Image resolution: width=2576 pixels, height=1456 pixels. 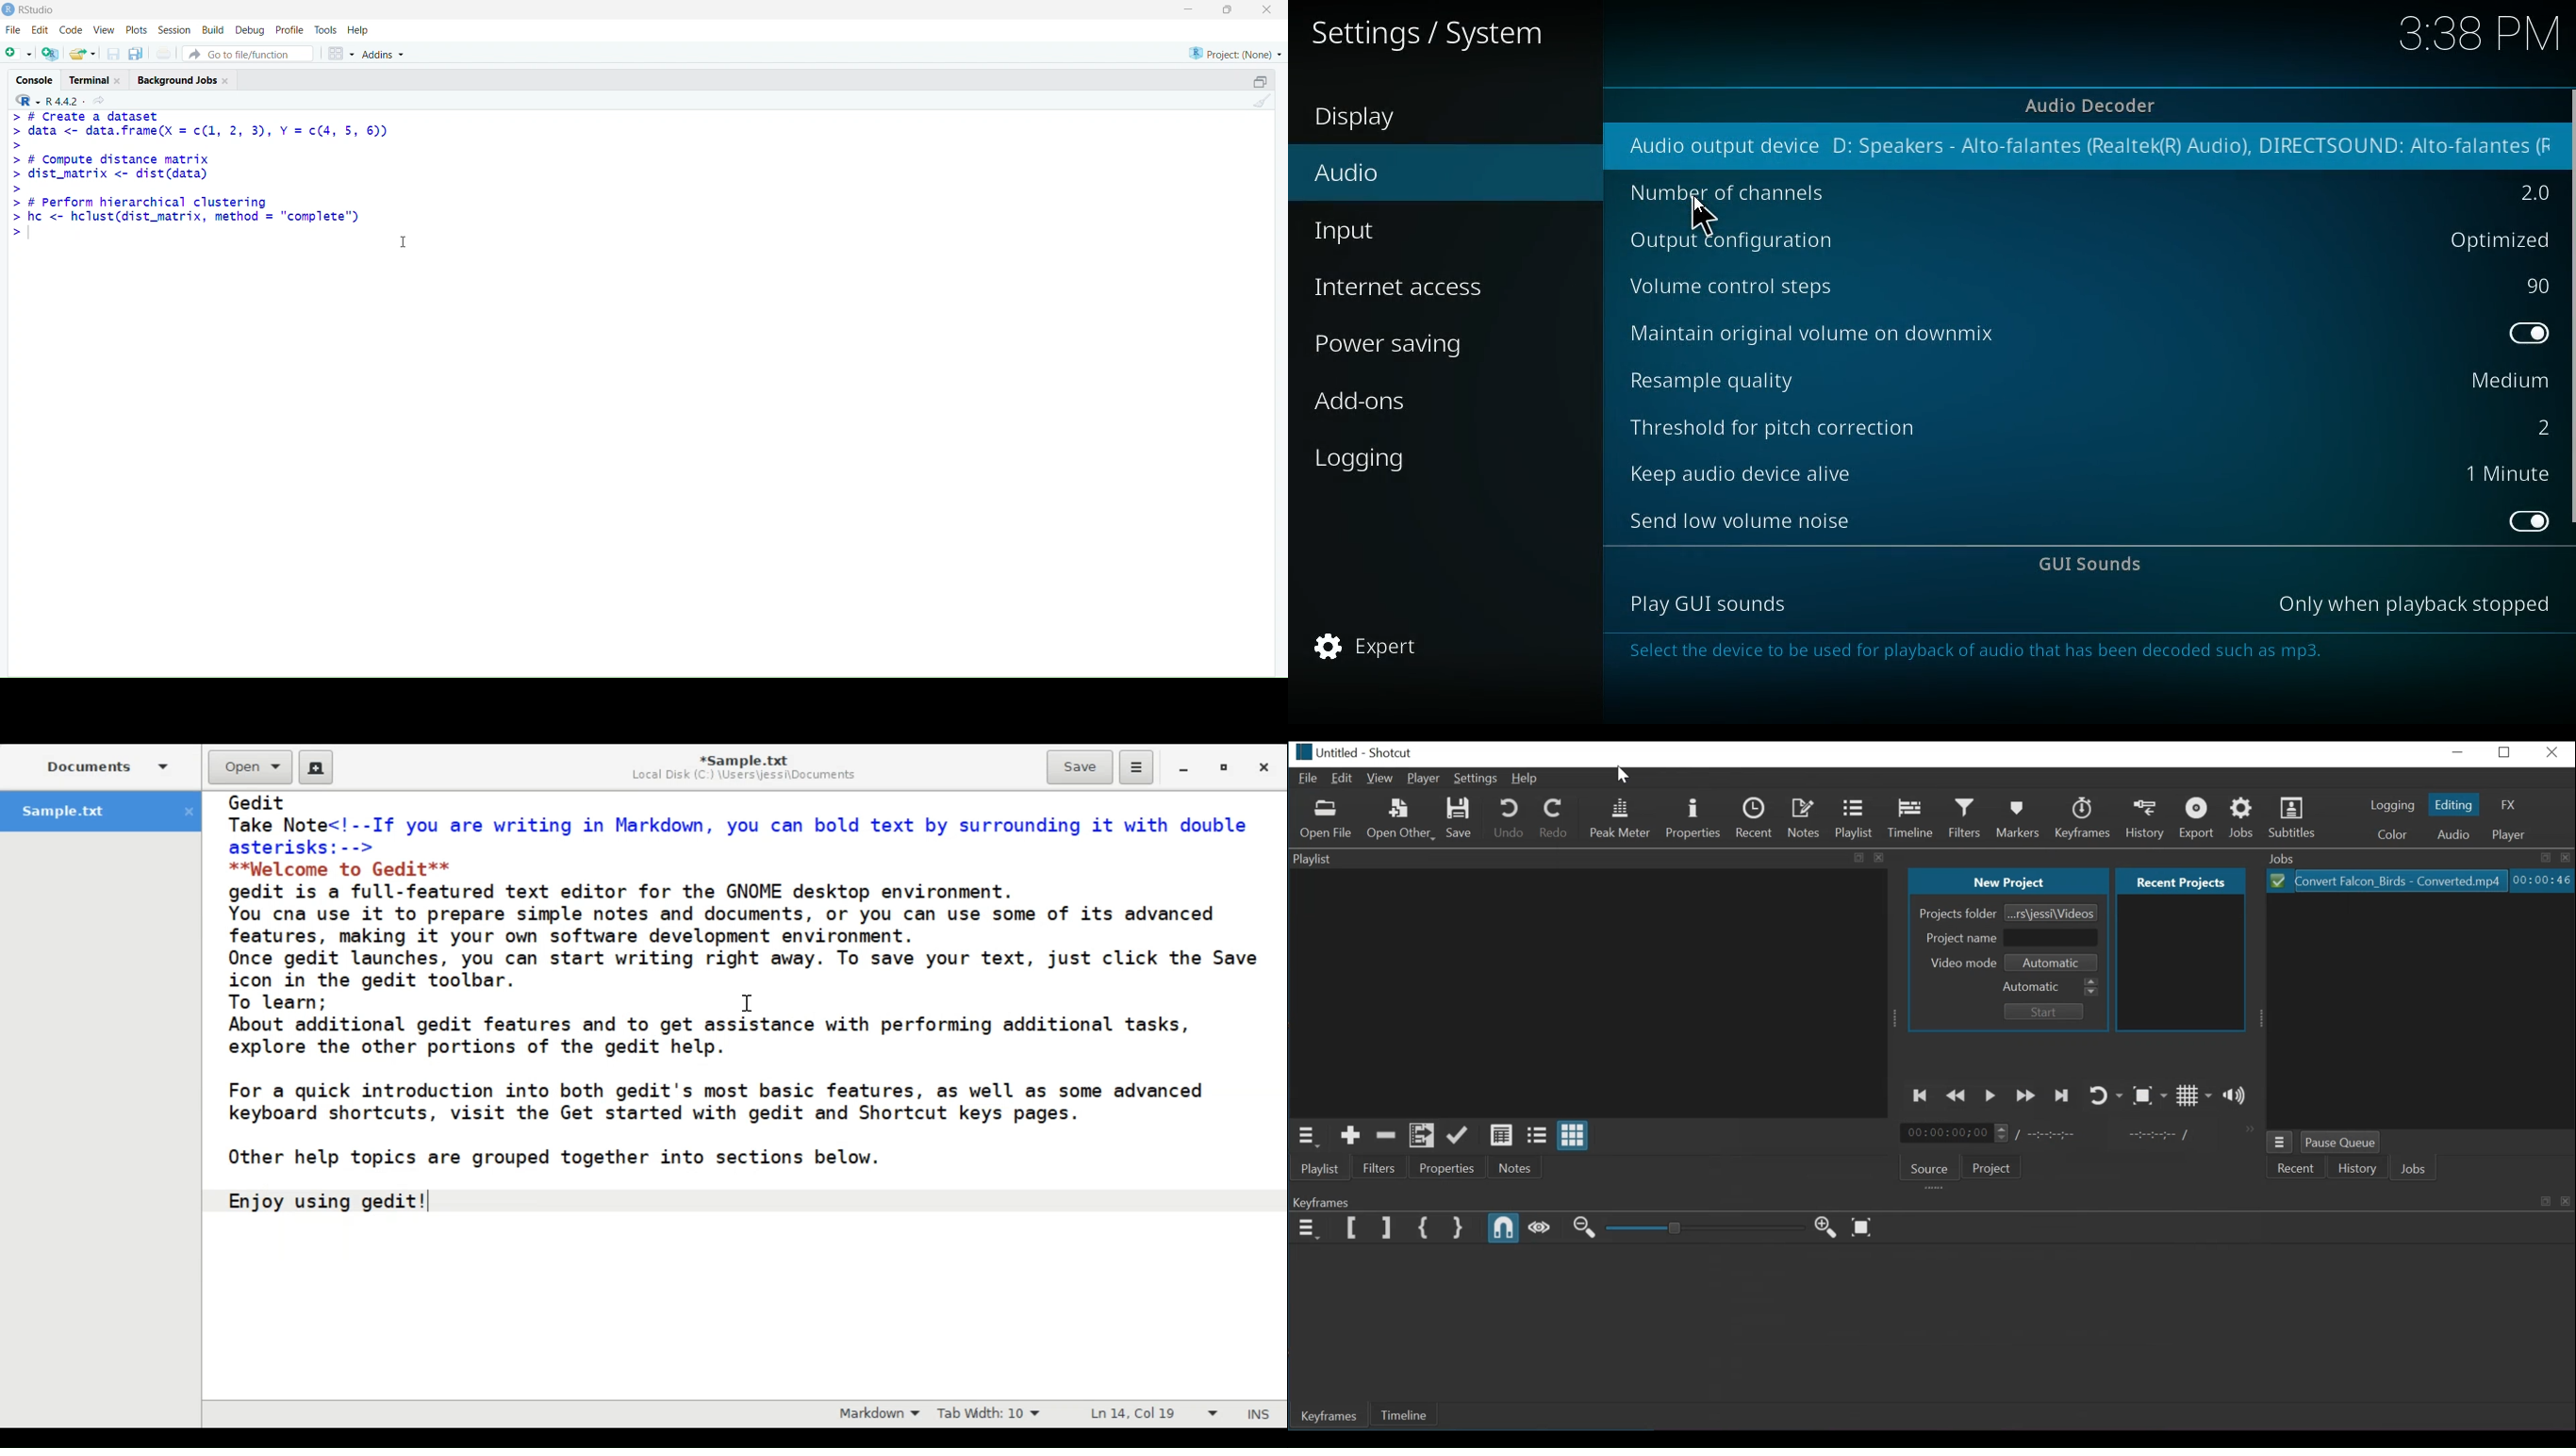 I want to click on Adjust Zoom Keyframe, so click(x=1706, y=1229).